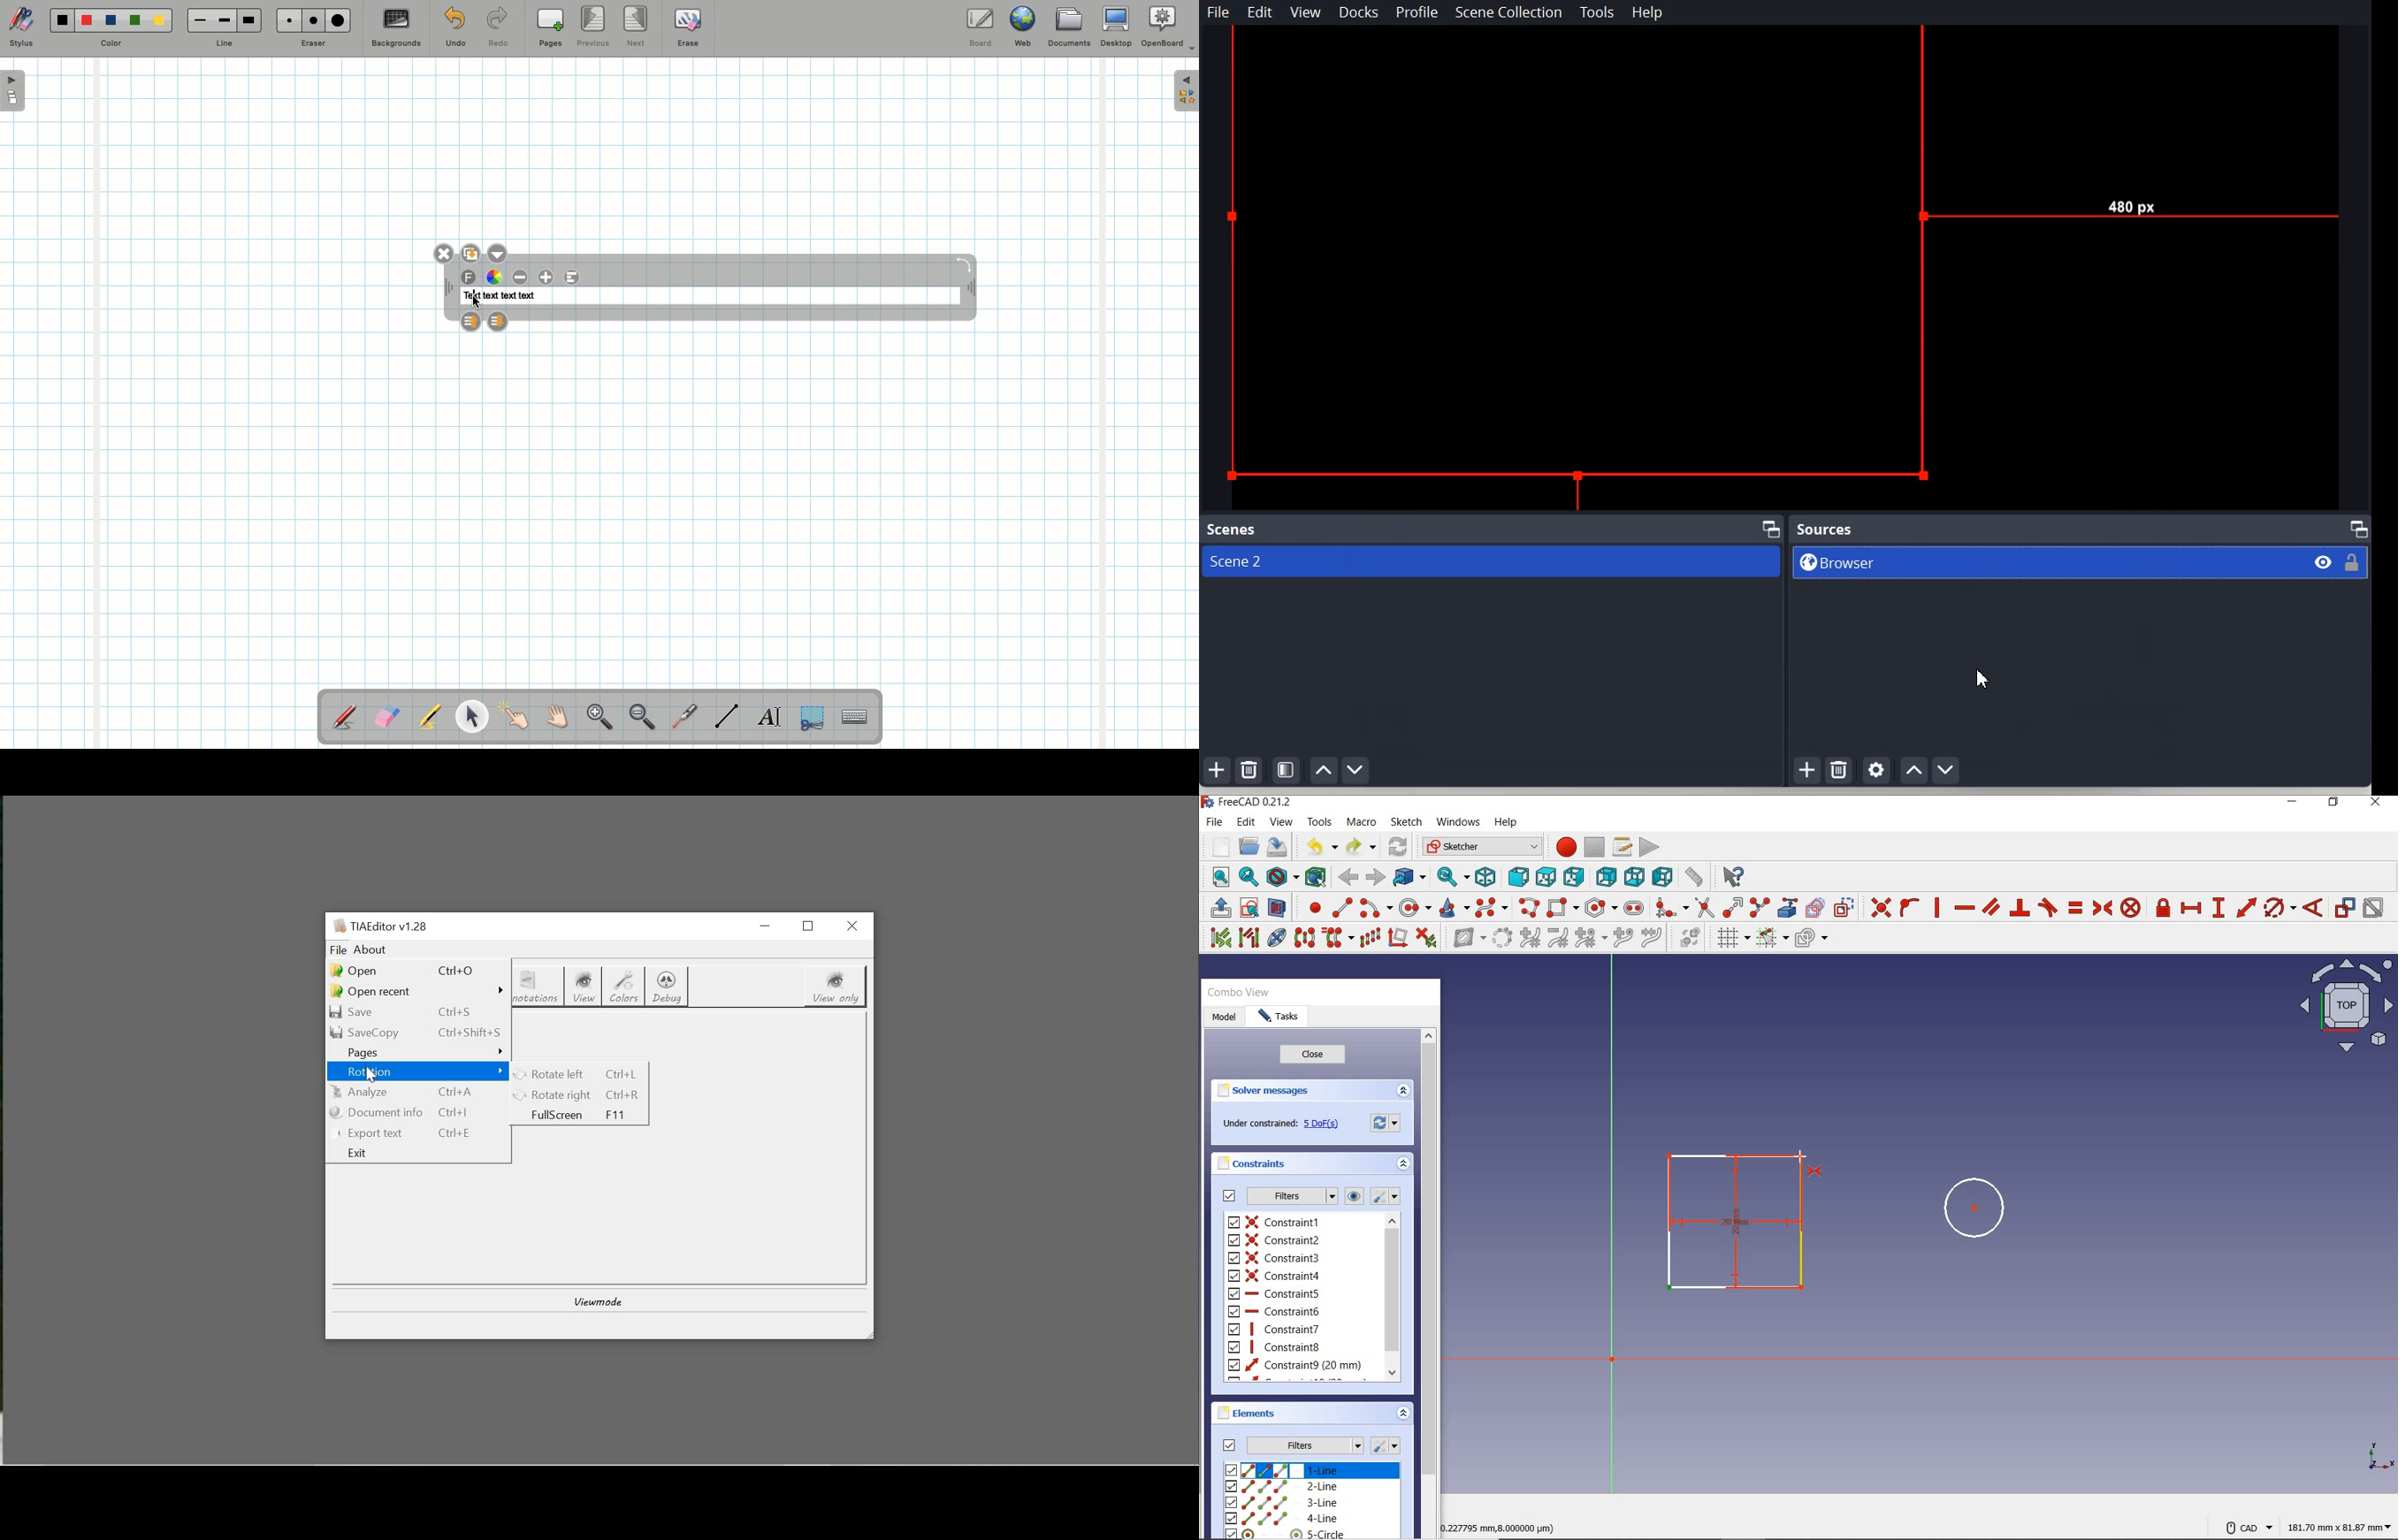 The height and width of the screenshot is (1540, 2408). Describe the element at coordinates (515, 717) in the screenshot. I see `Pointer` at that location.